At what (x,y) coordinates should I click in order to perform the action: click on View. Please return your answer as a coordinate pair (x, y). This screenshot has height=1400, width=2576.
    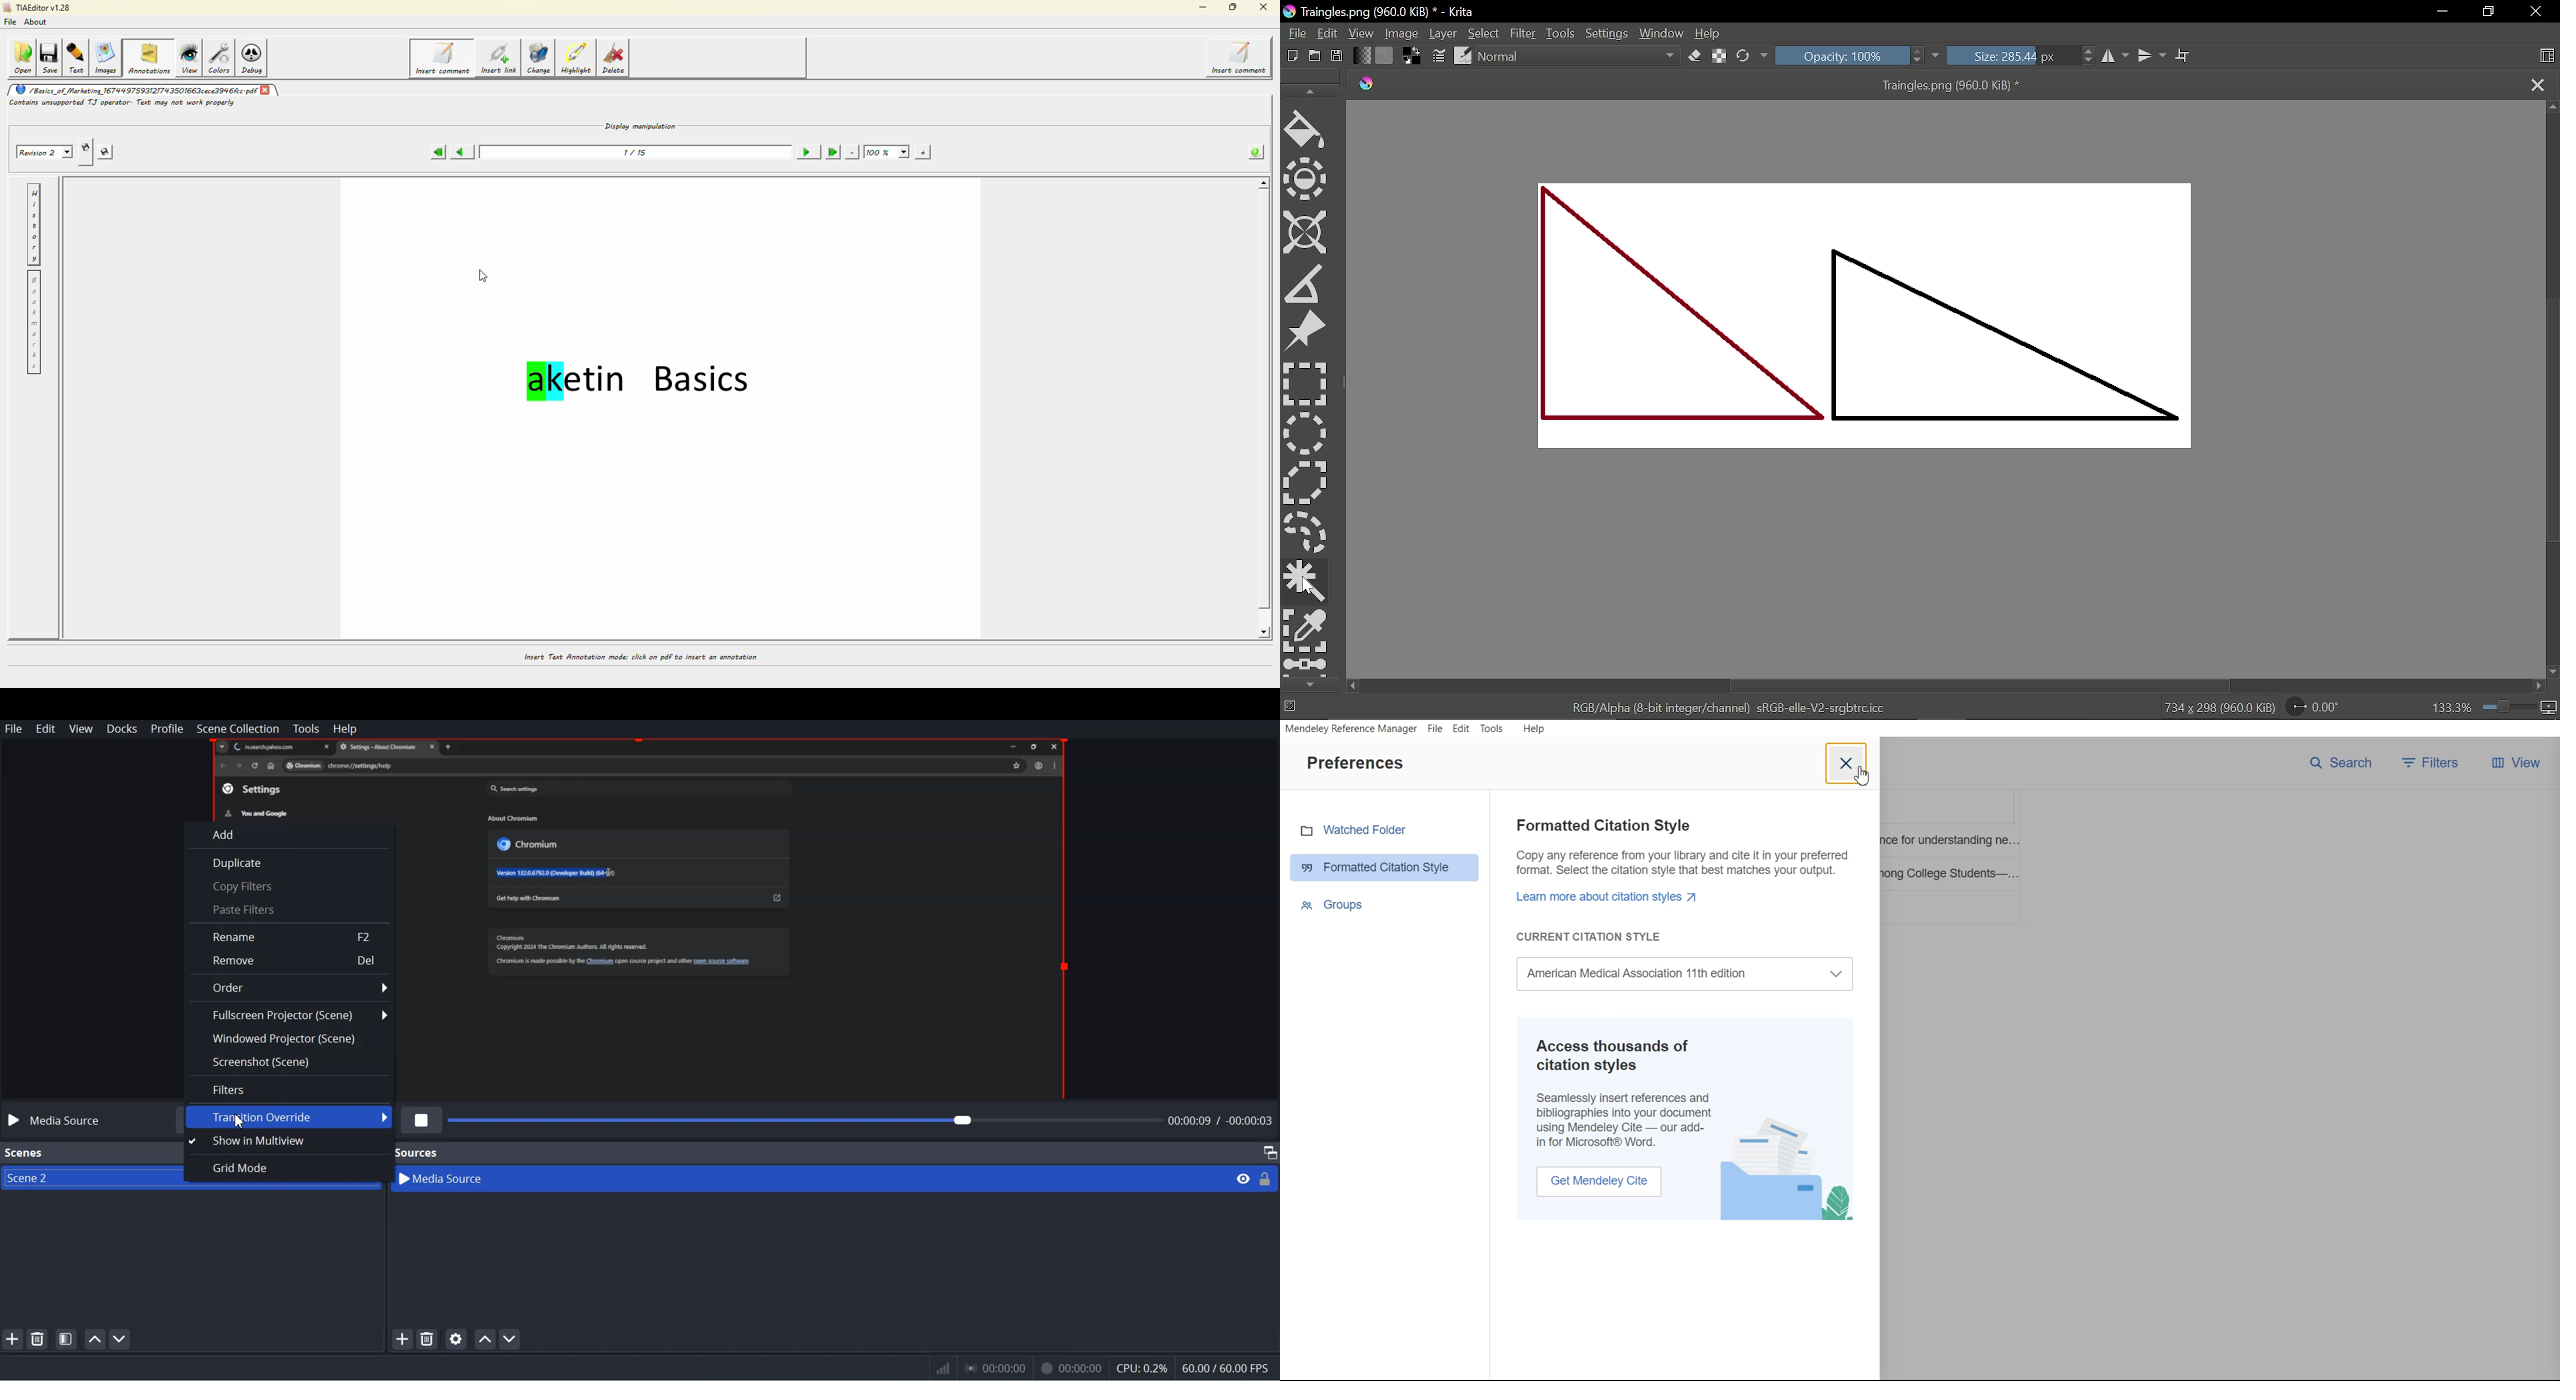
    Looking at the image, I should click on (1362, 33).